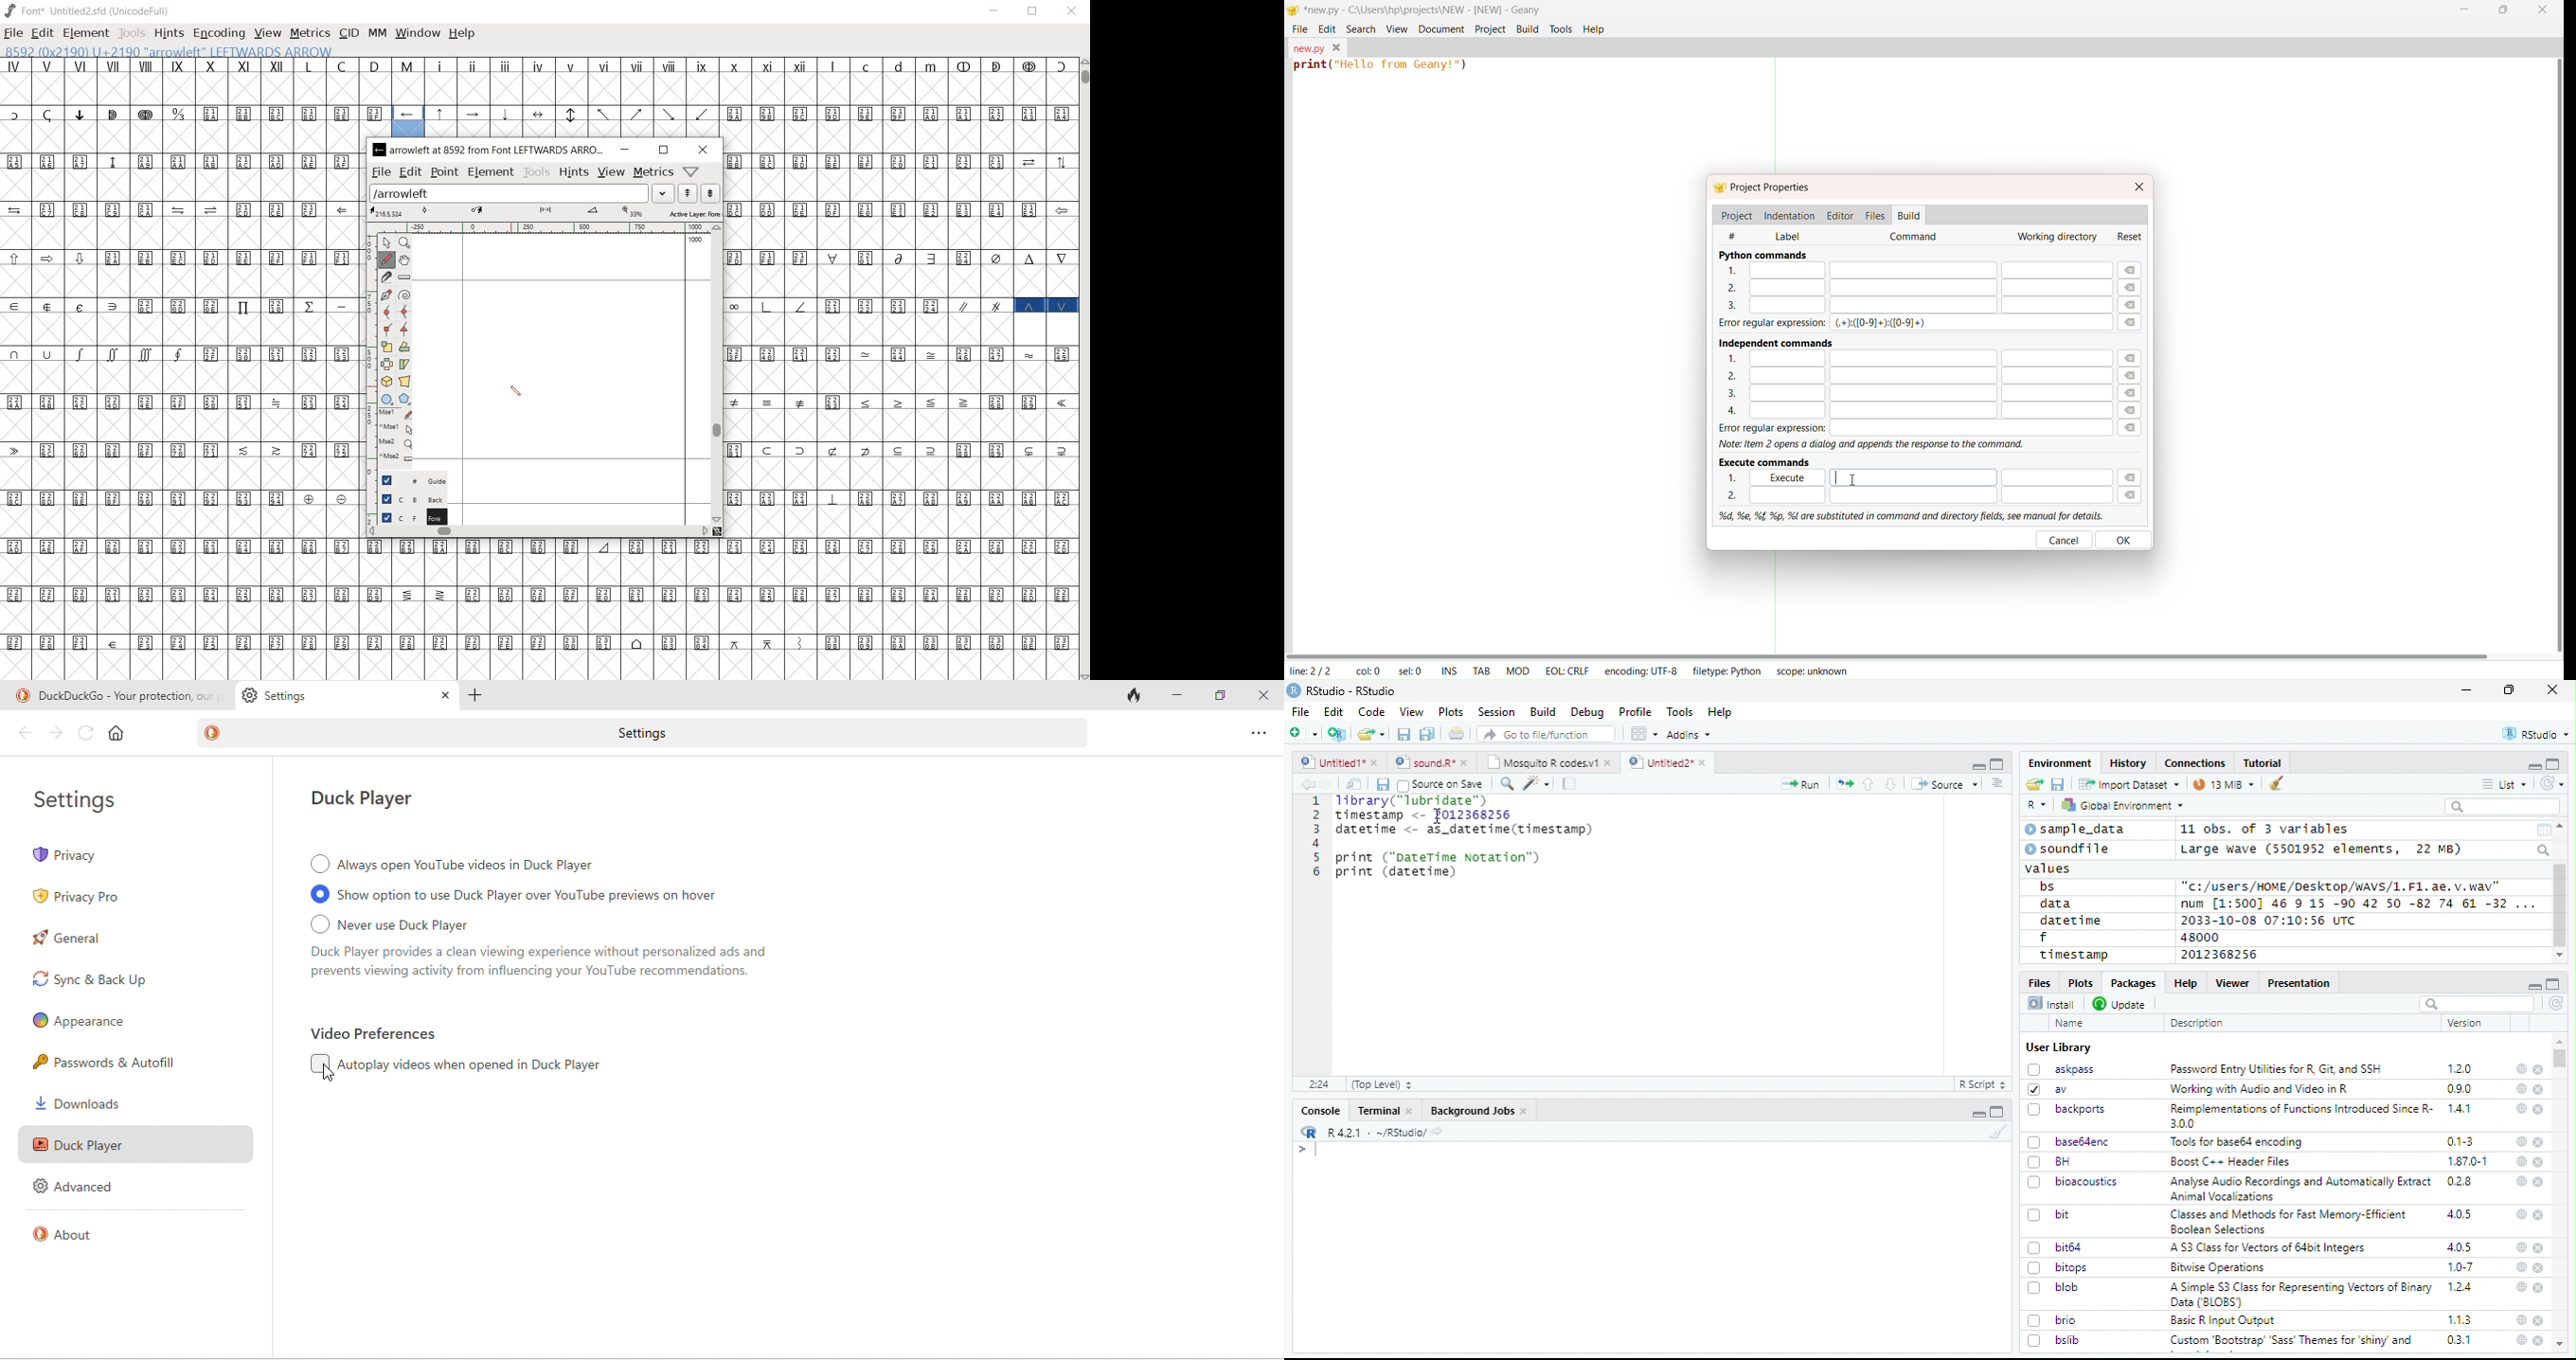  What do you see at coordinates (2069, 1141) in the screenshot?
I see `base64enc` at bounding box center [2069, 1141].